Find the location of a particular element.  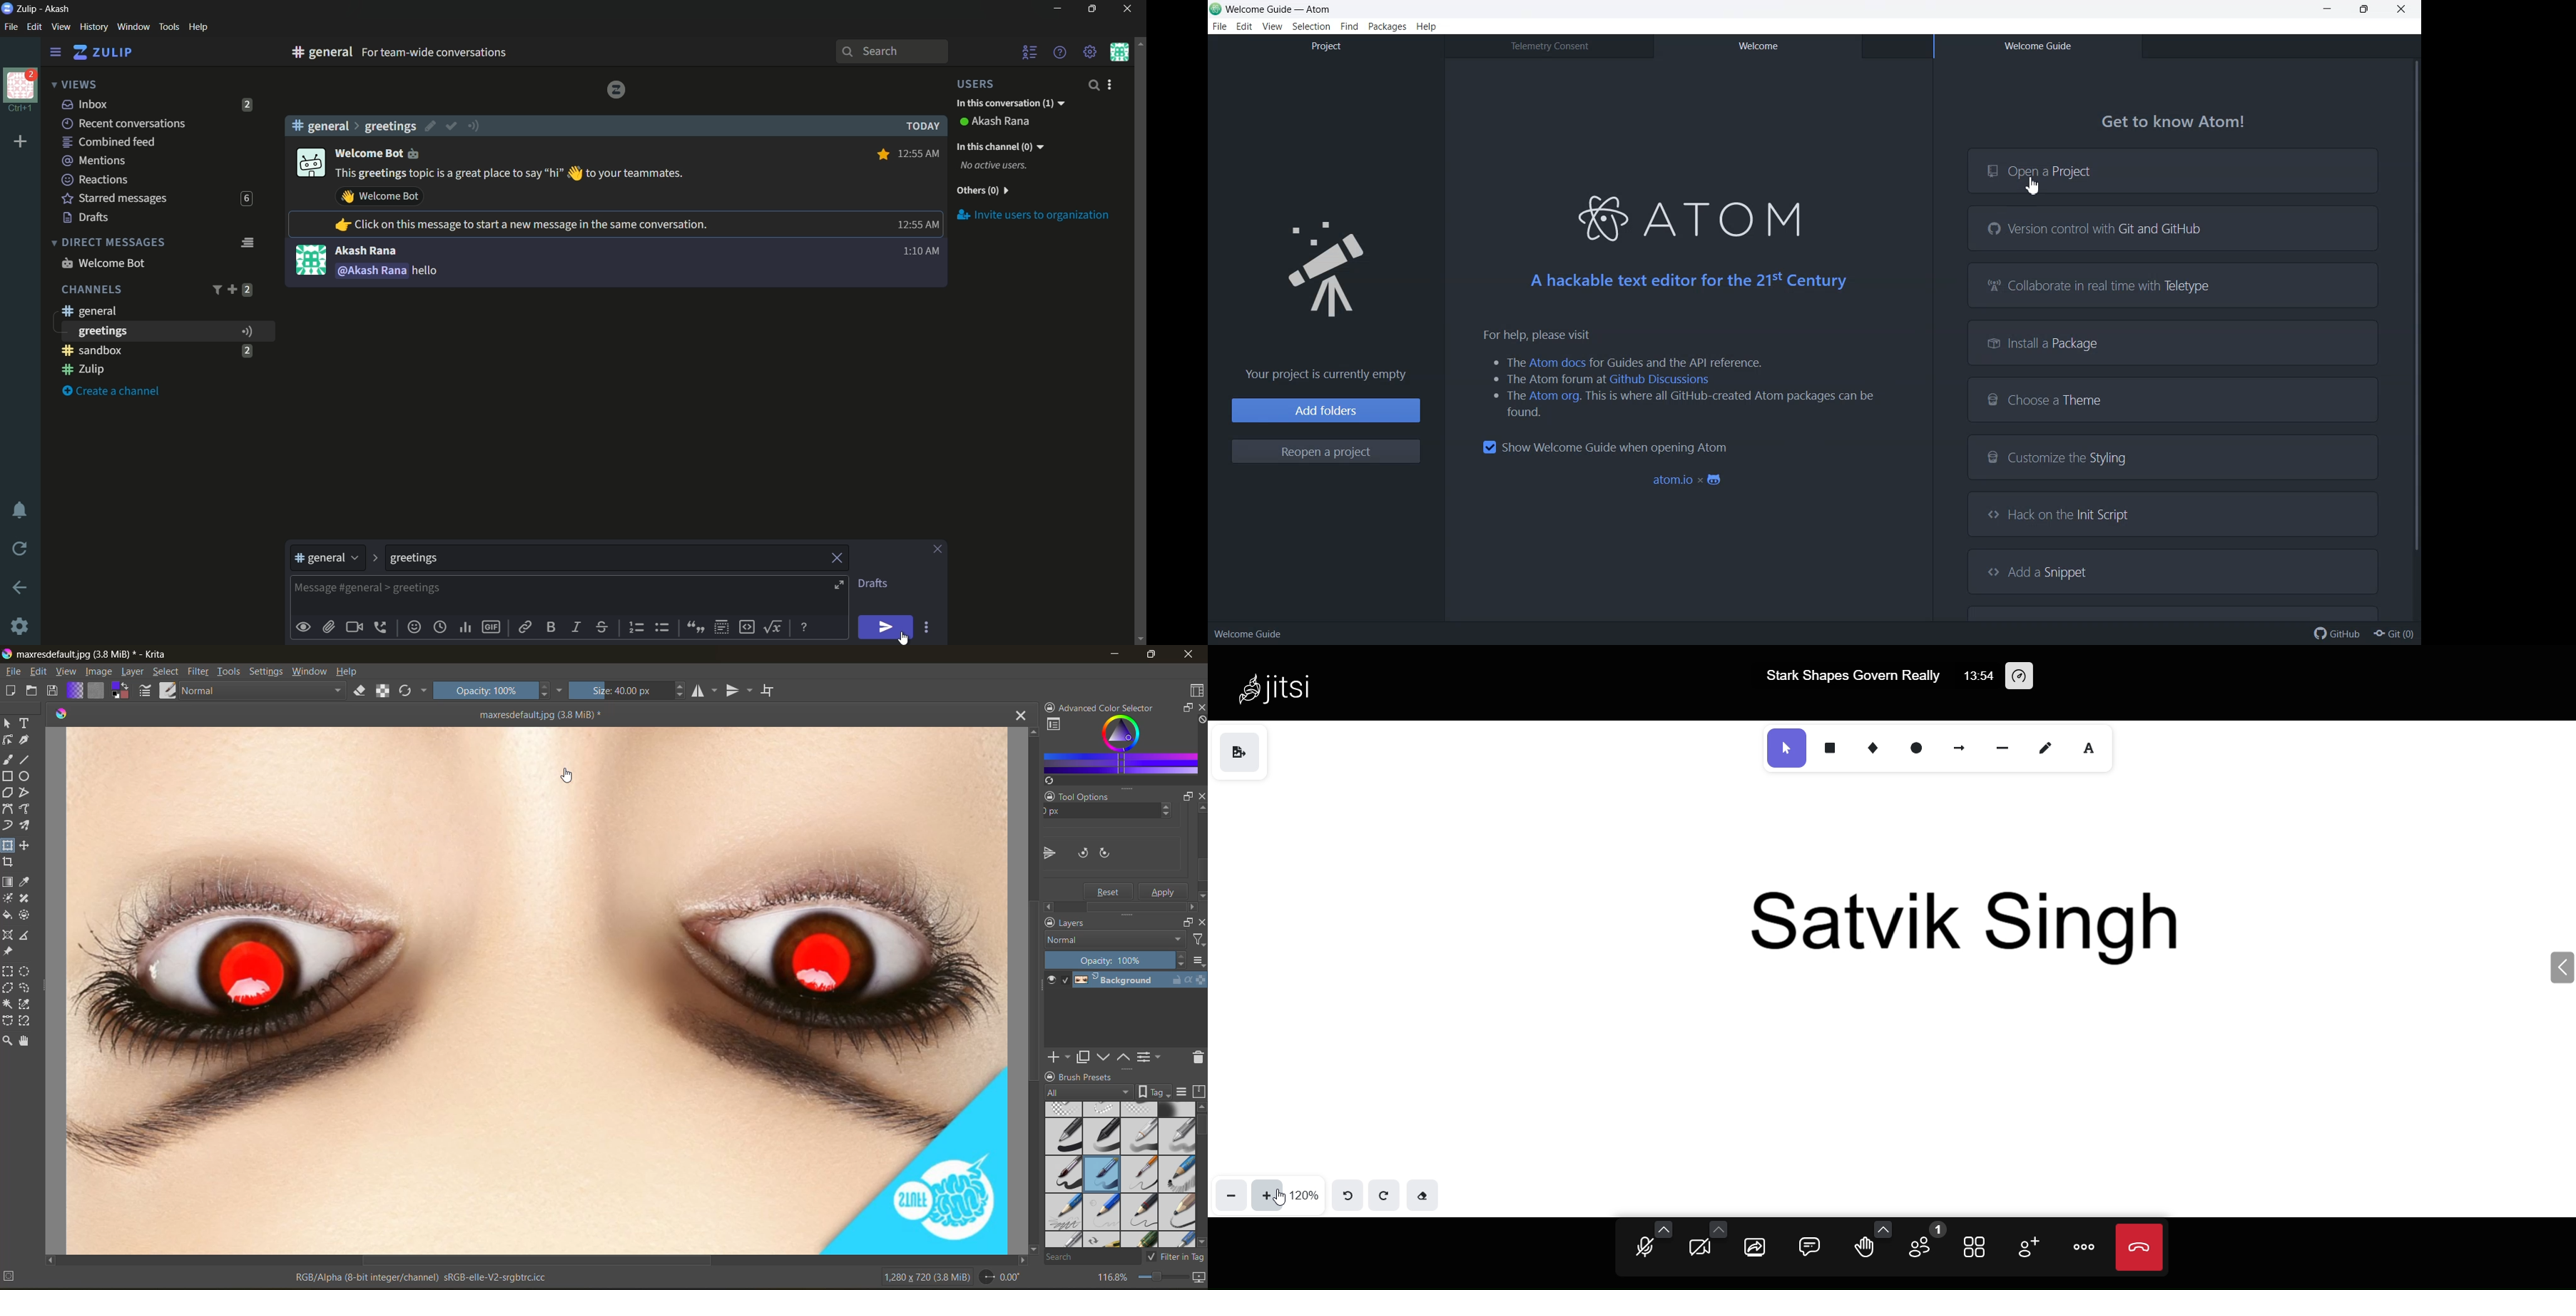

tools menu is located at coordinates (168, 27).